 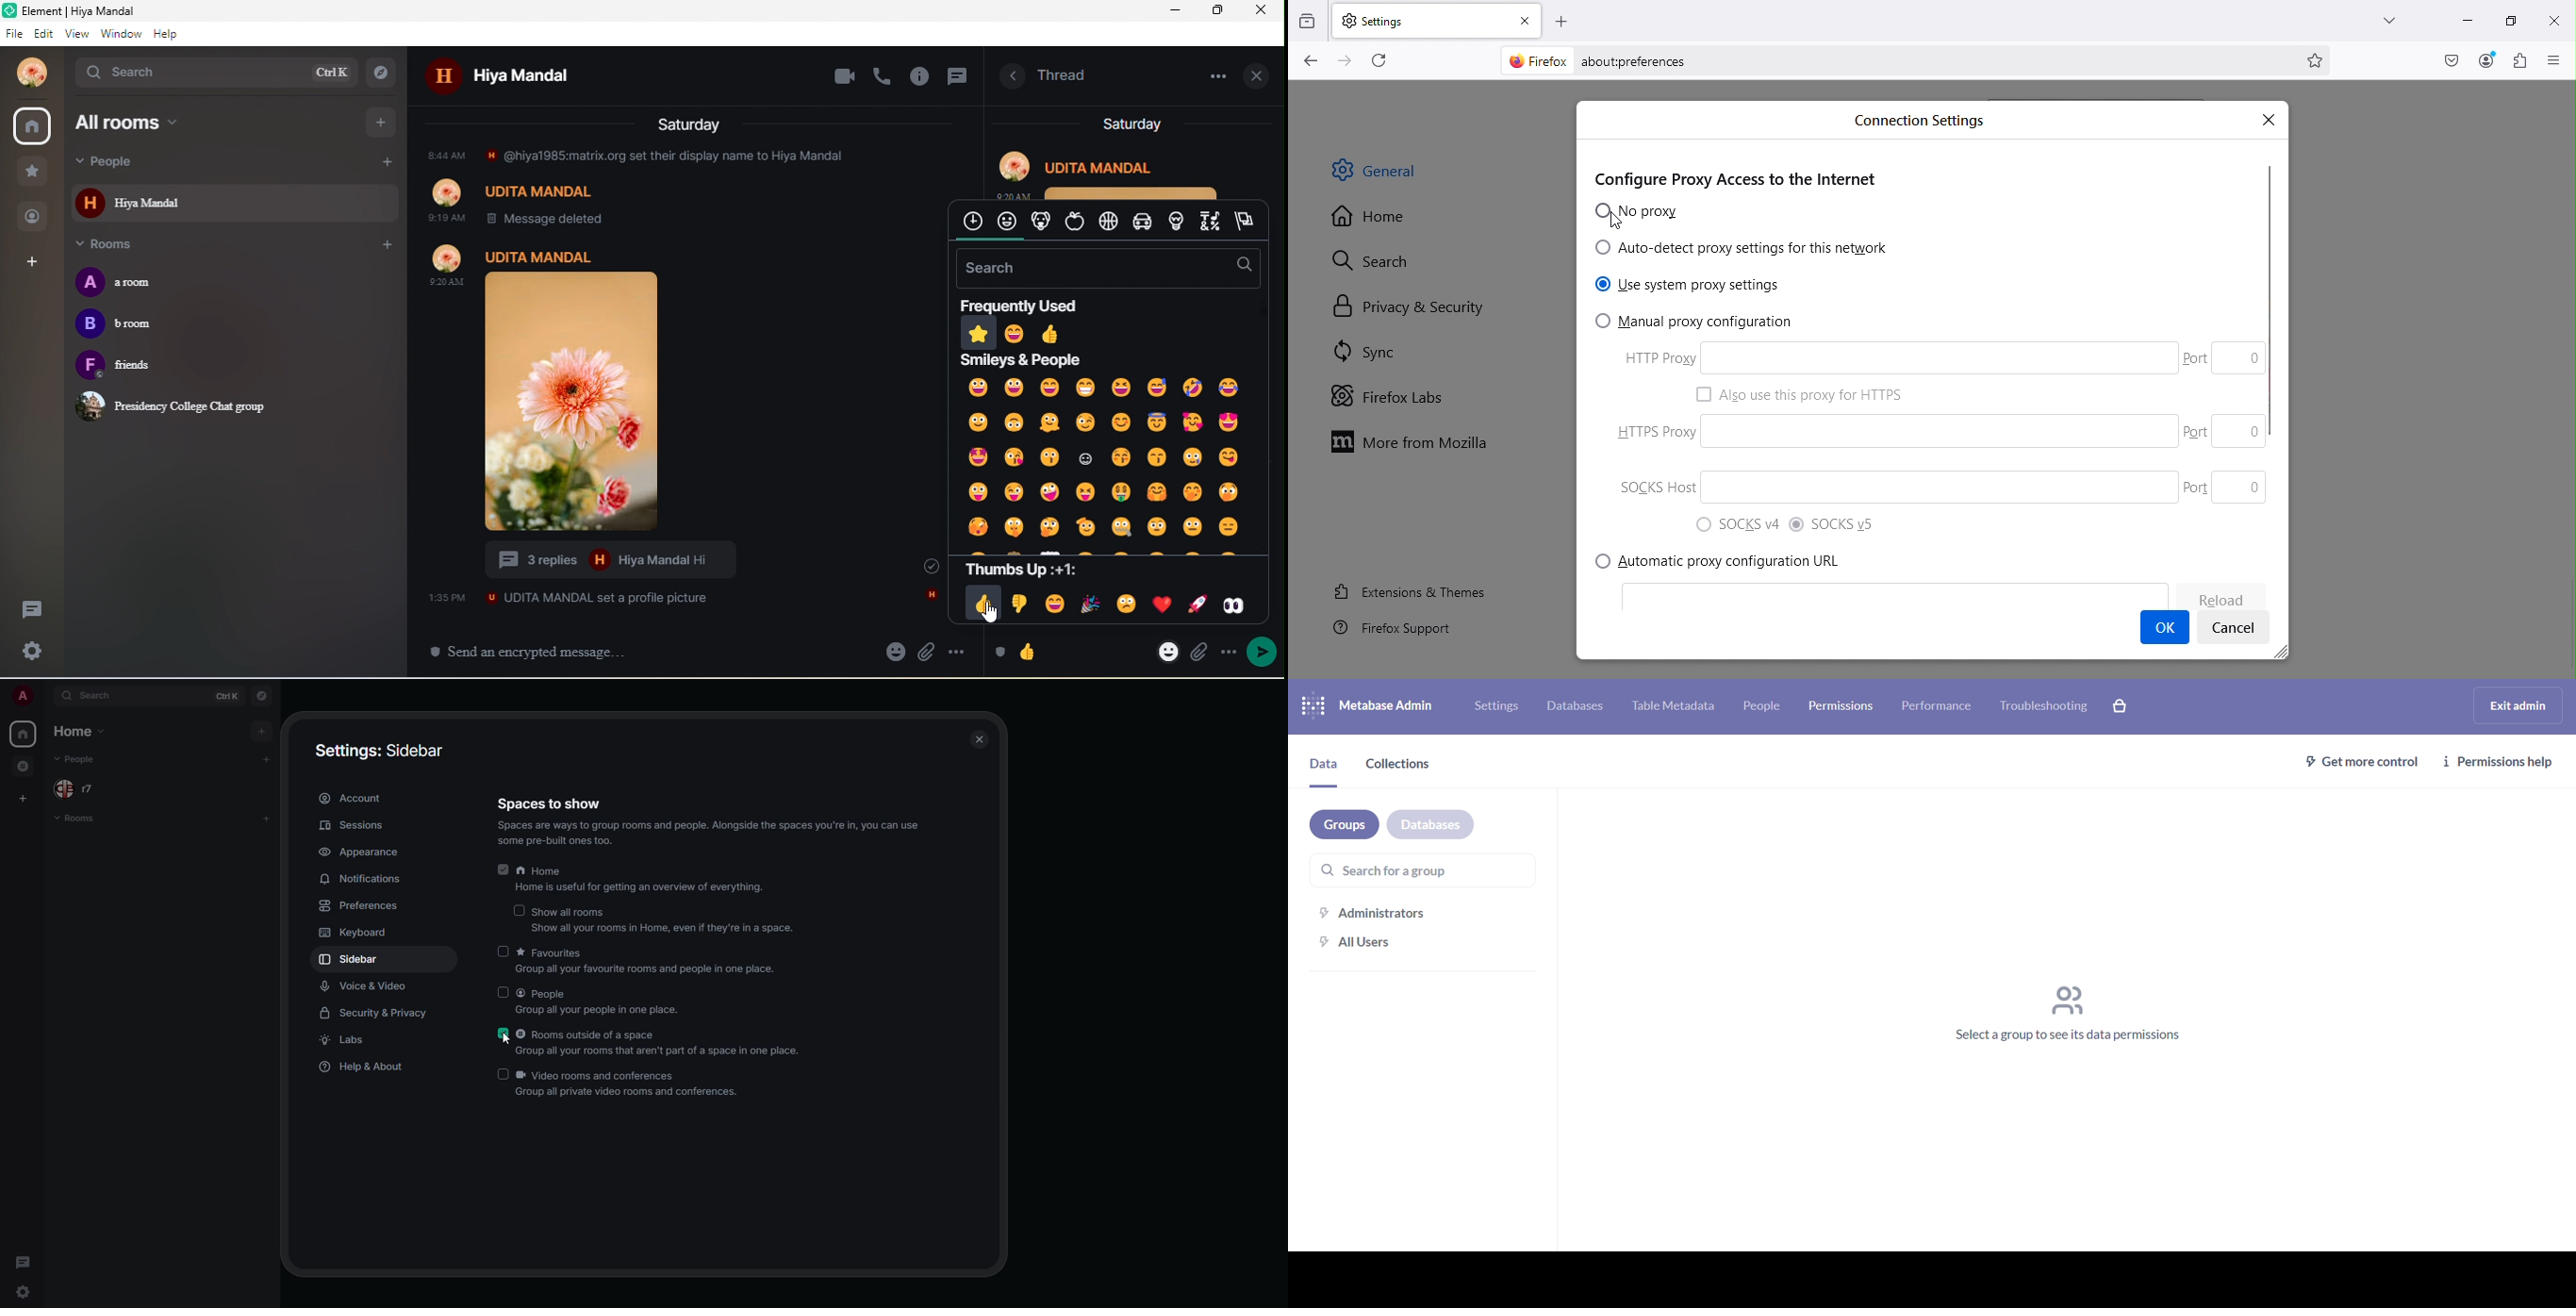 I want to click on presidency college chat group, so click(x=177, y=405).